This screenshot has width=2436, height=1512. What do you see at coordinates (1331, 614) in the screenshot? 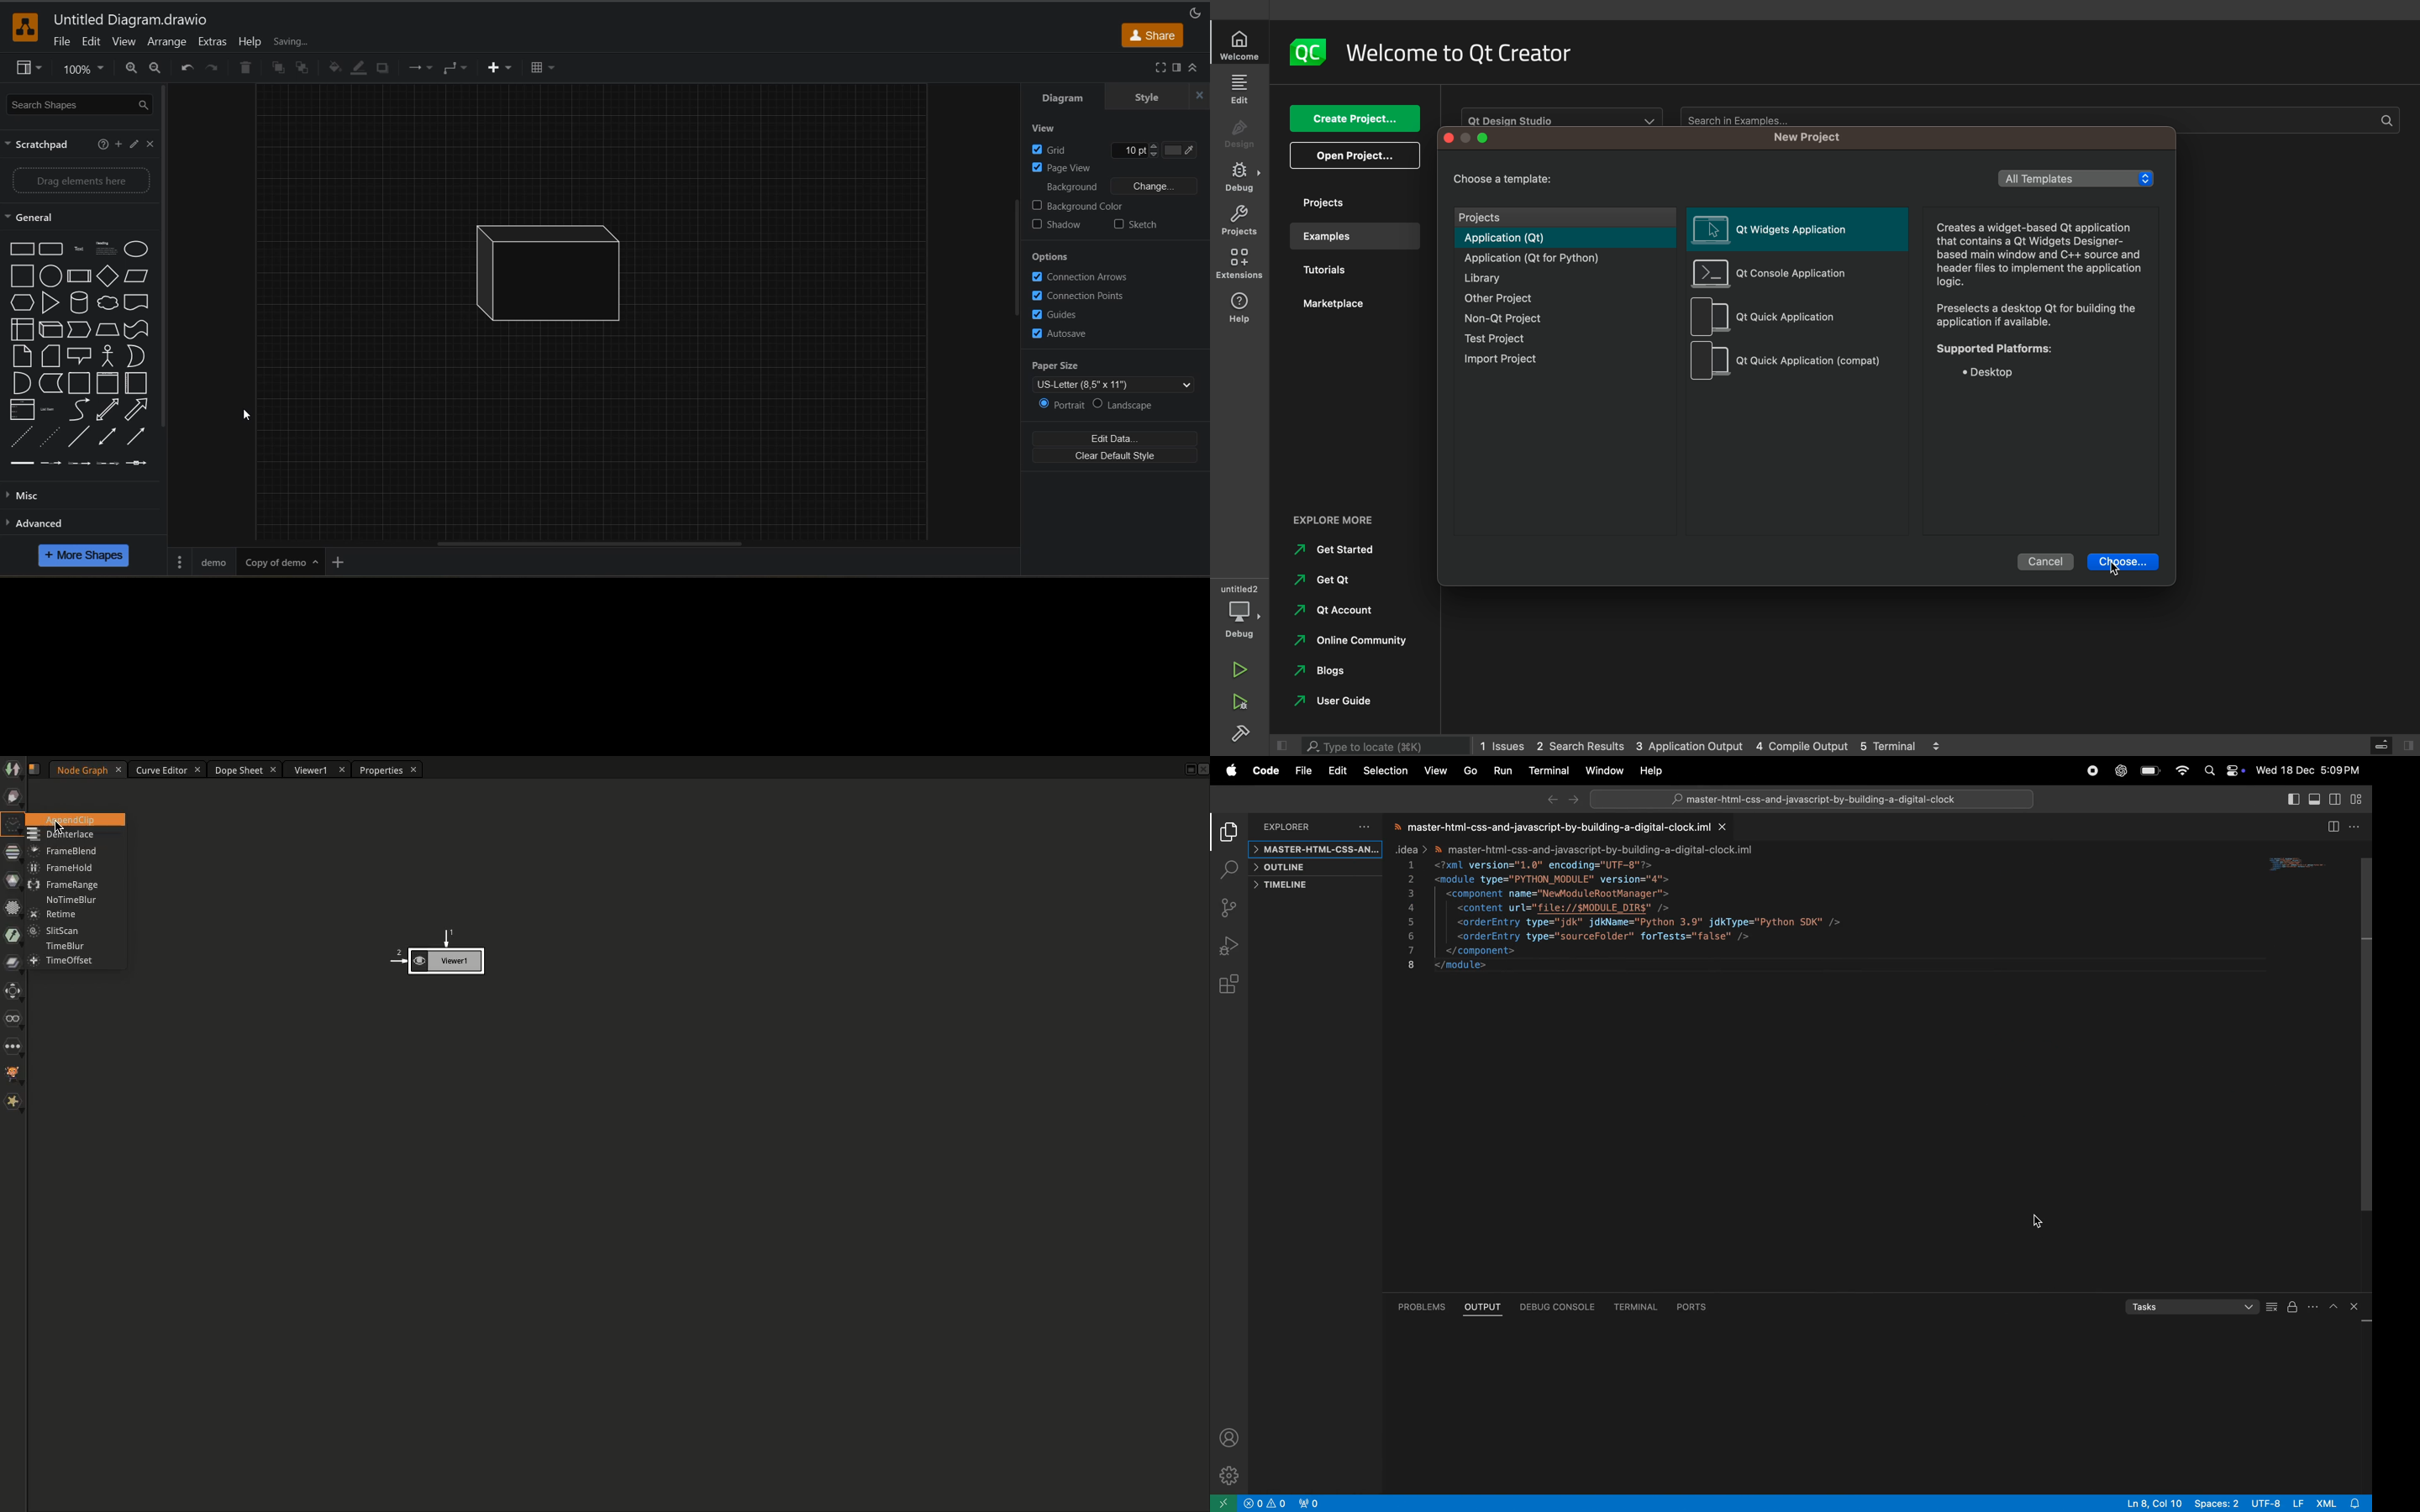
I see `at account` at bounding box center [1331, 614].